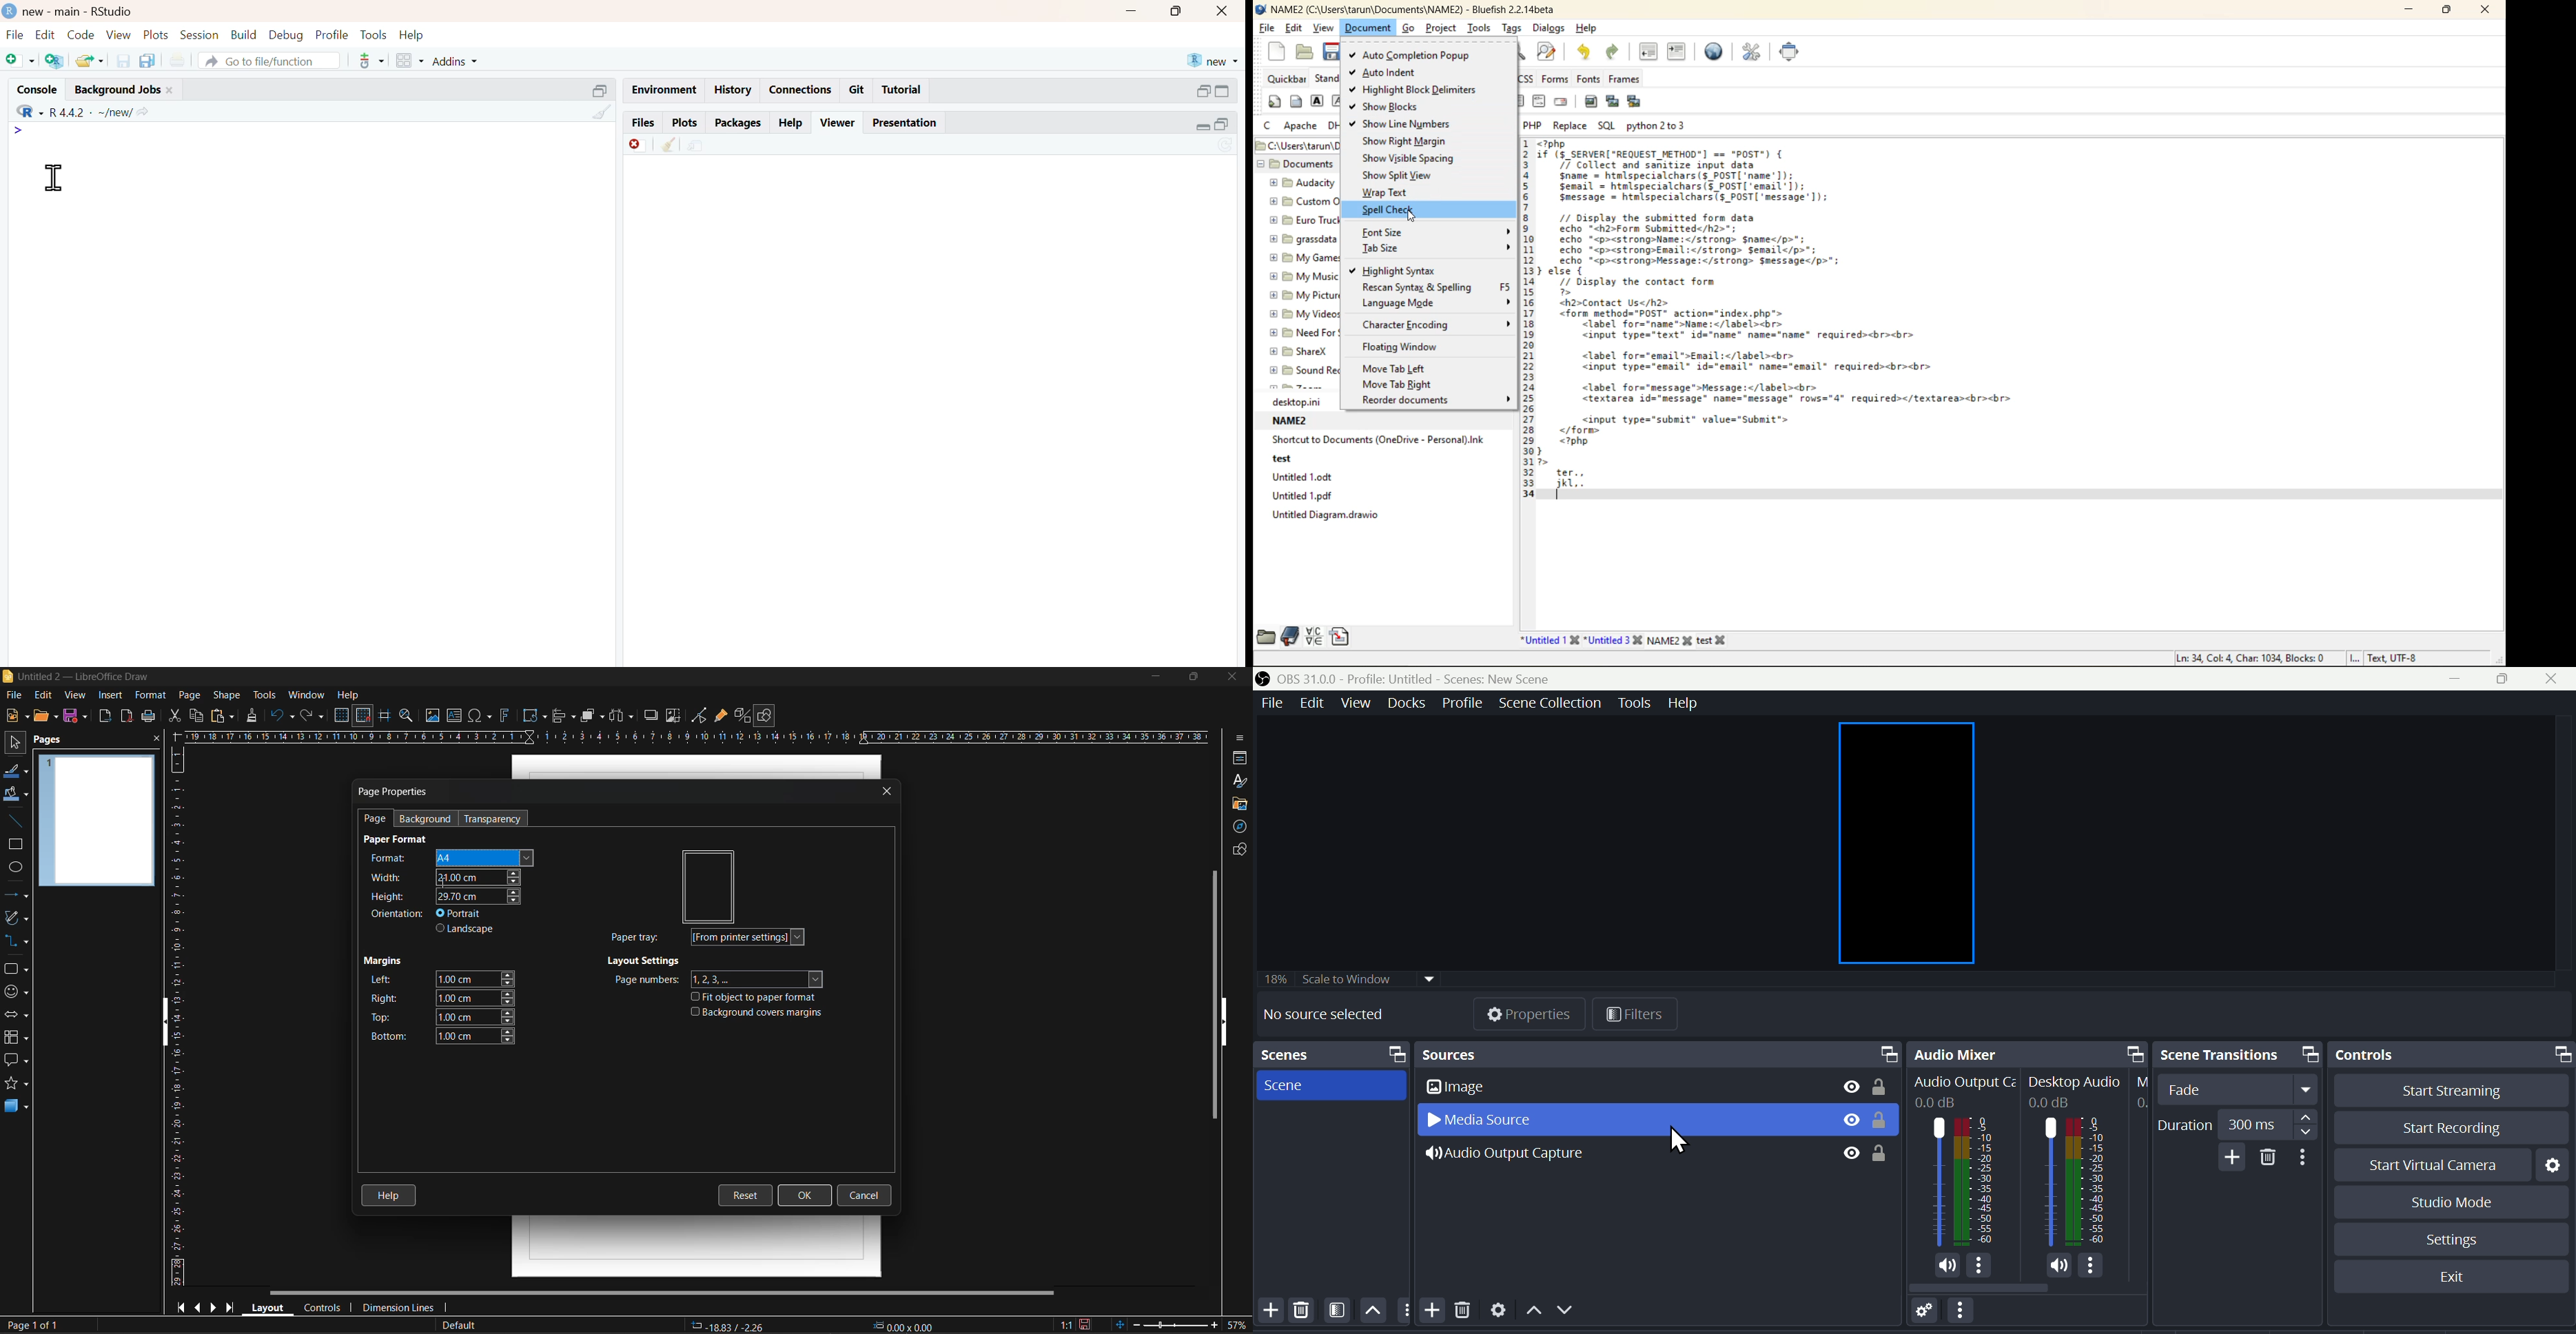 This screenshot has height=1344, width=2576. I want to click on Cursor, so click(1671, 1140).